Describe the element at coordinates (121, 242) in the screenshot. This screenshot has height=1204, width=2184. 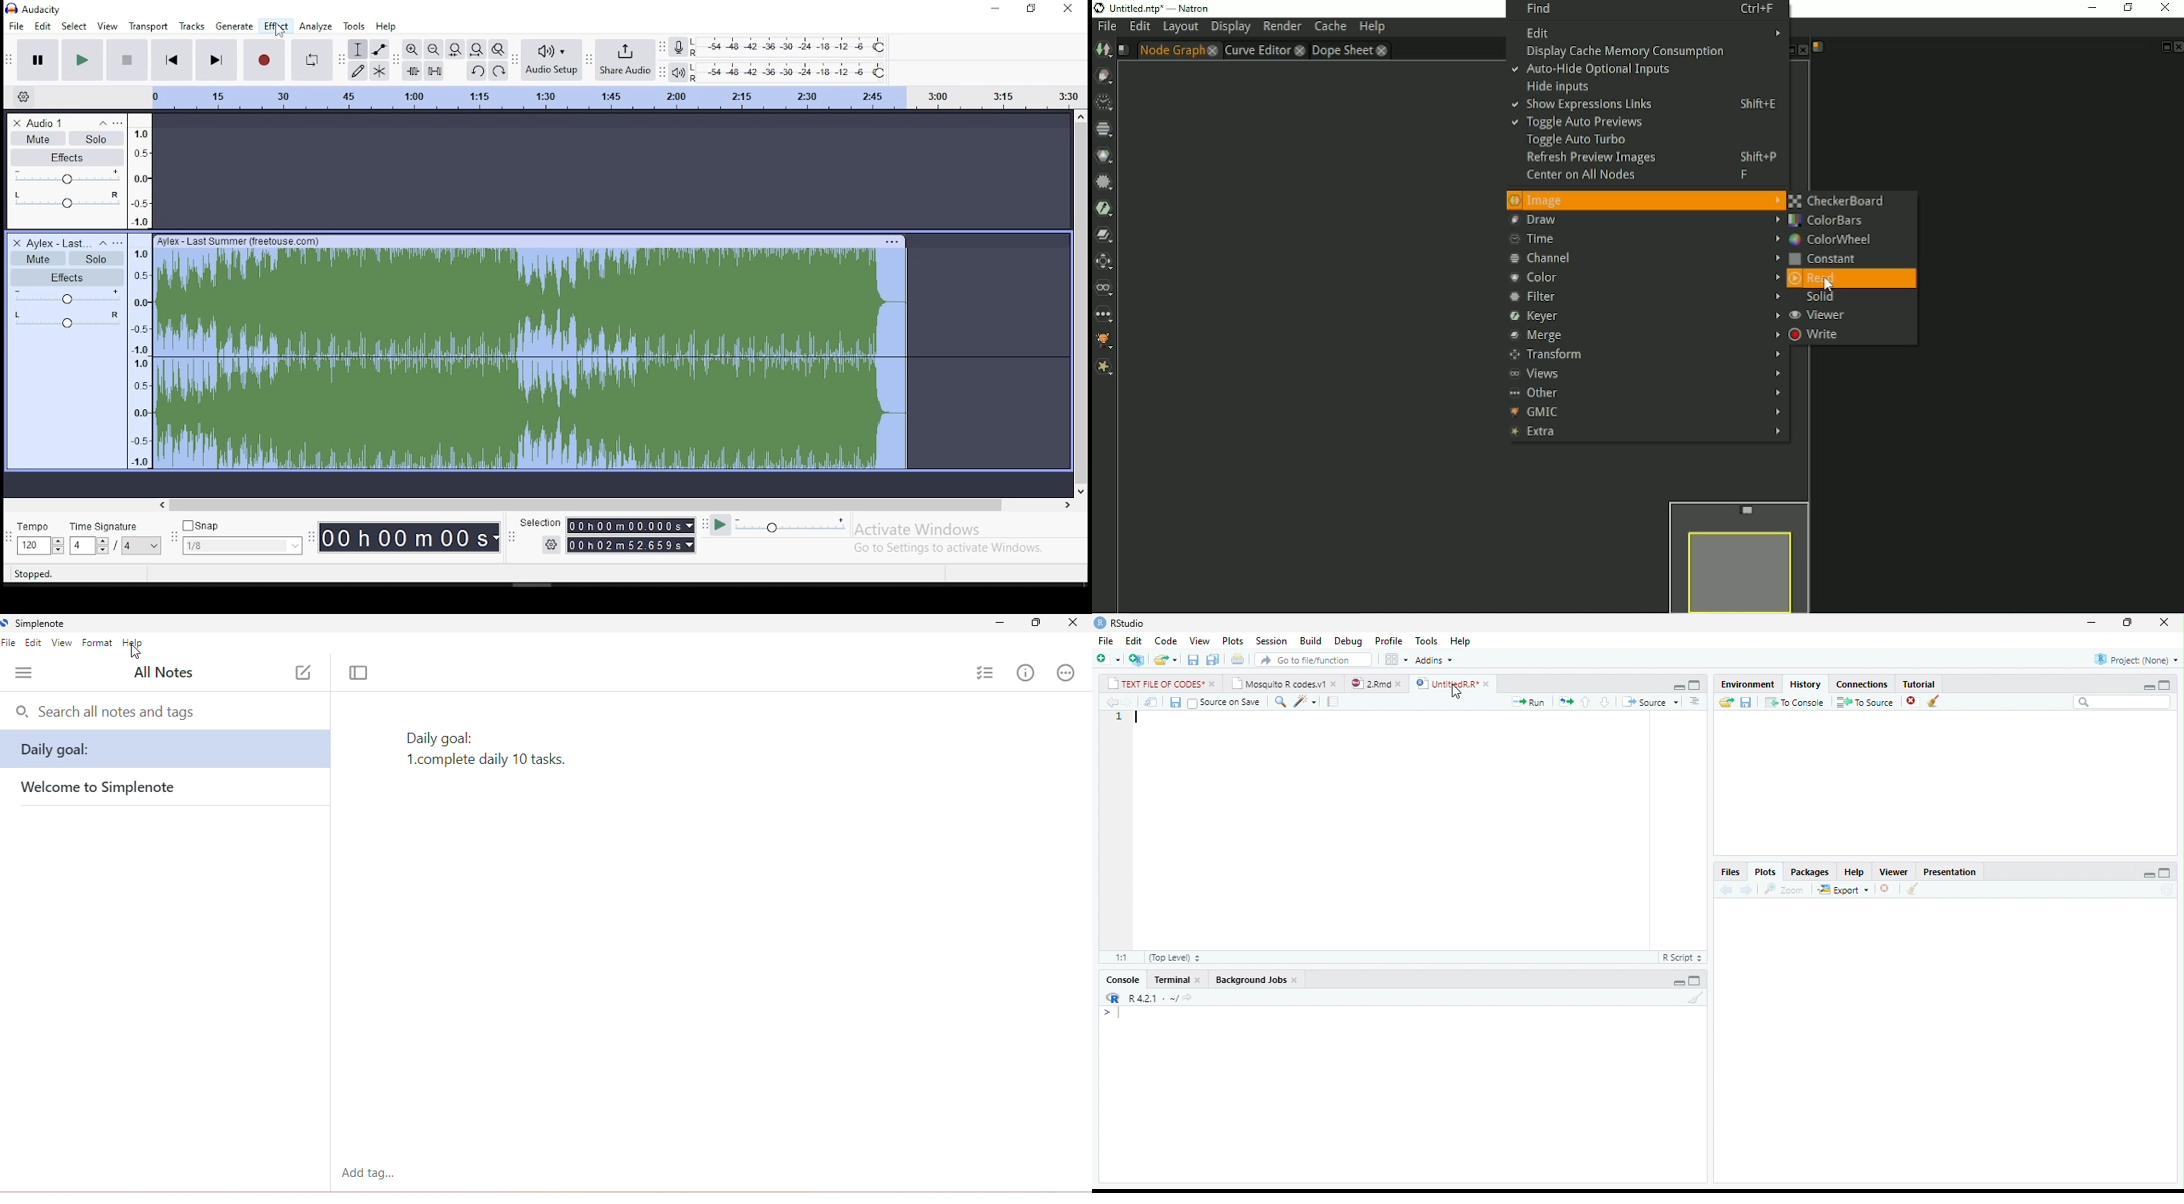
I see `open menu` at that location.